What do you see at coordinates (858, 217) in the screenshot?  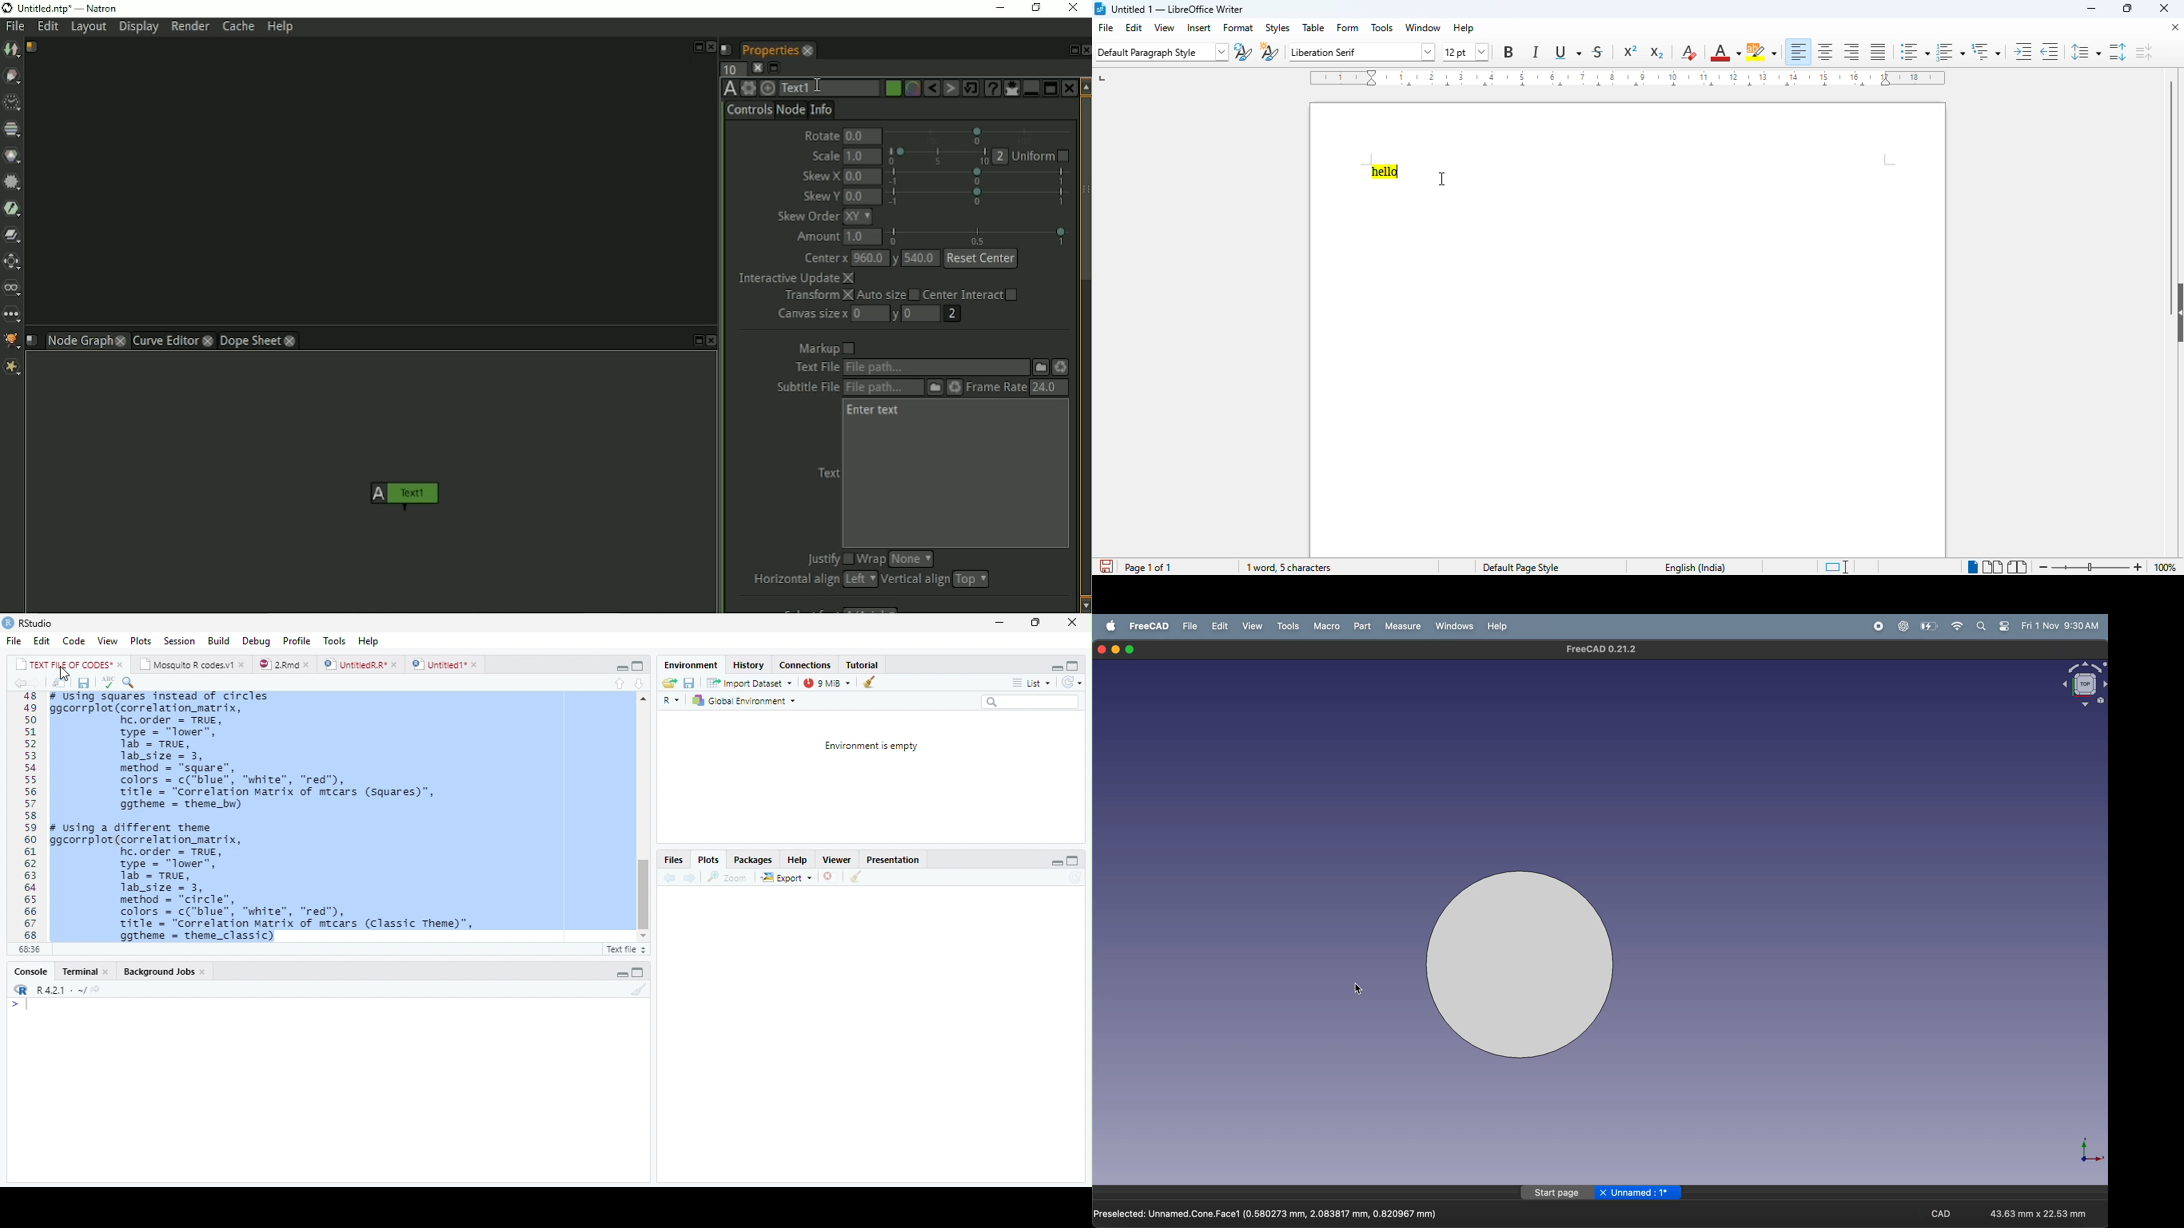 I see `xy` at bounding box center [858, 217].